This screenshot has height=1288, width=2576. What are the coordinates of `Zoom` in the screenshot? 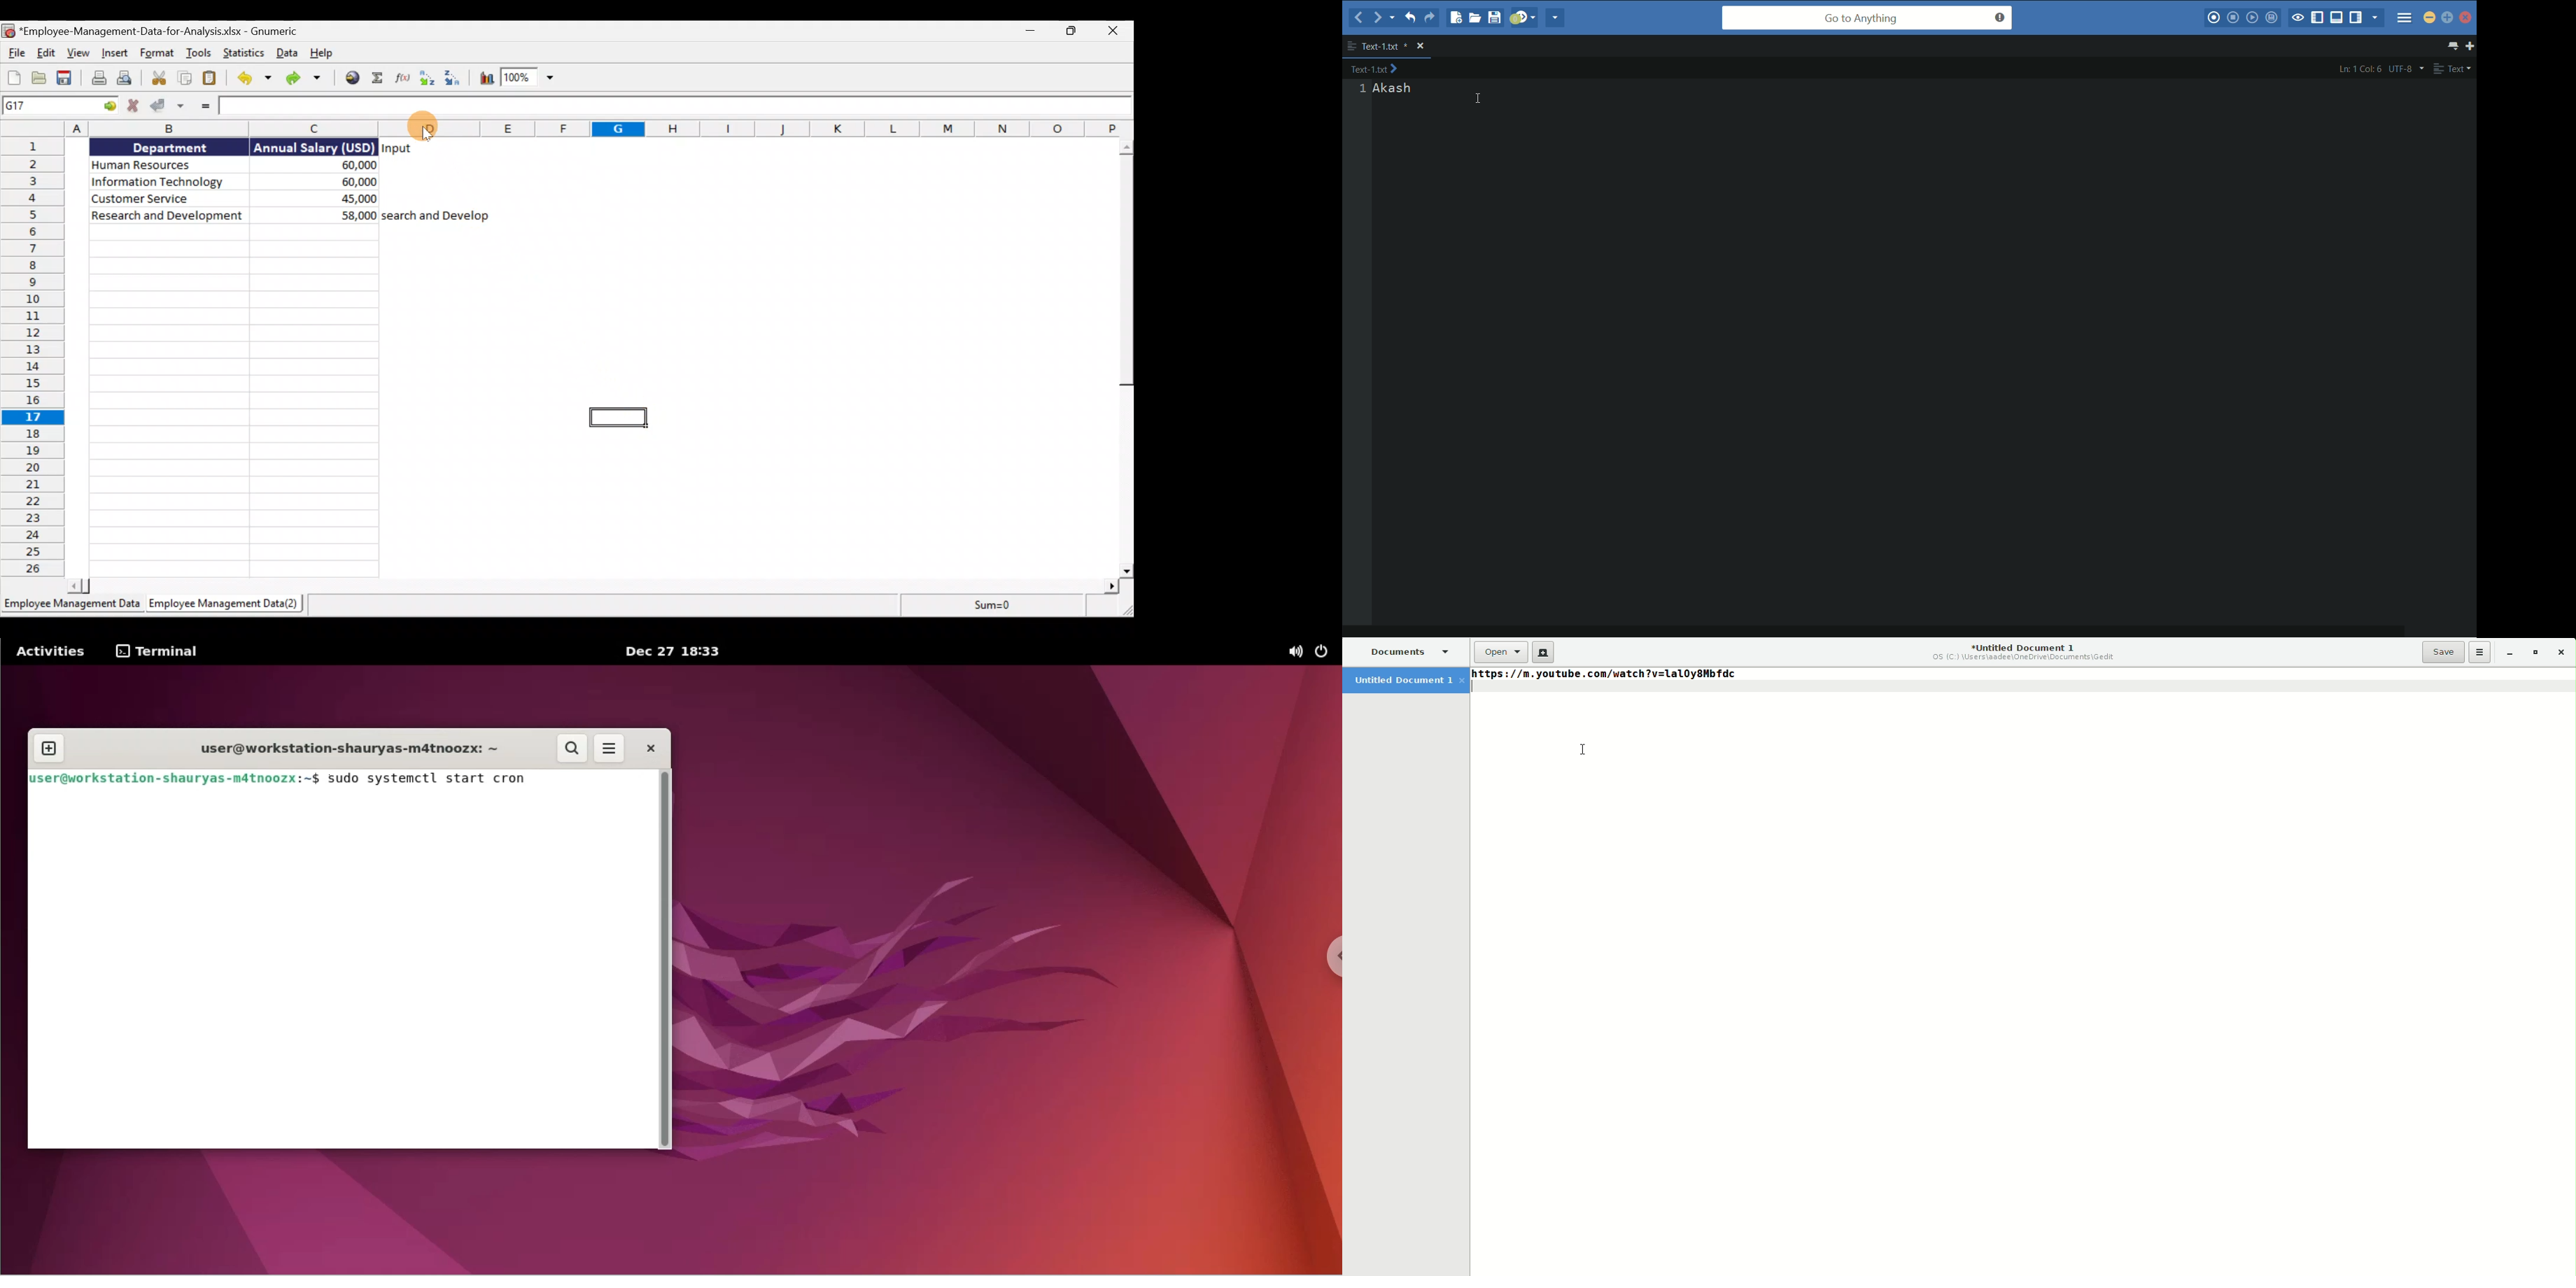 It's located at (528, 77).